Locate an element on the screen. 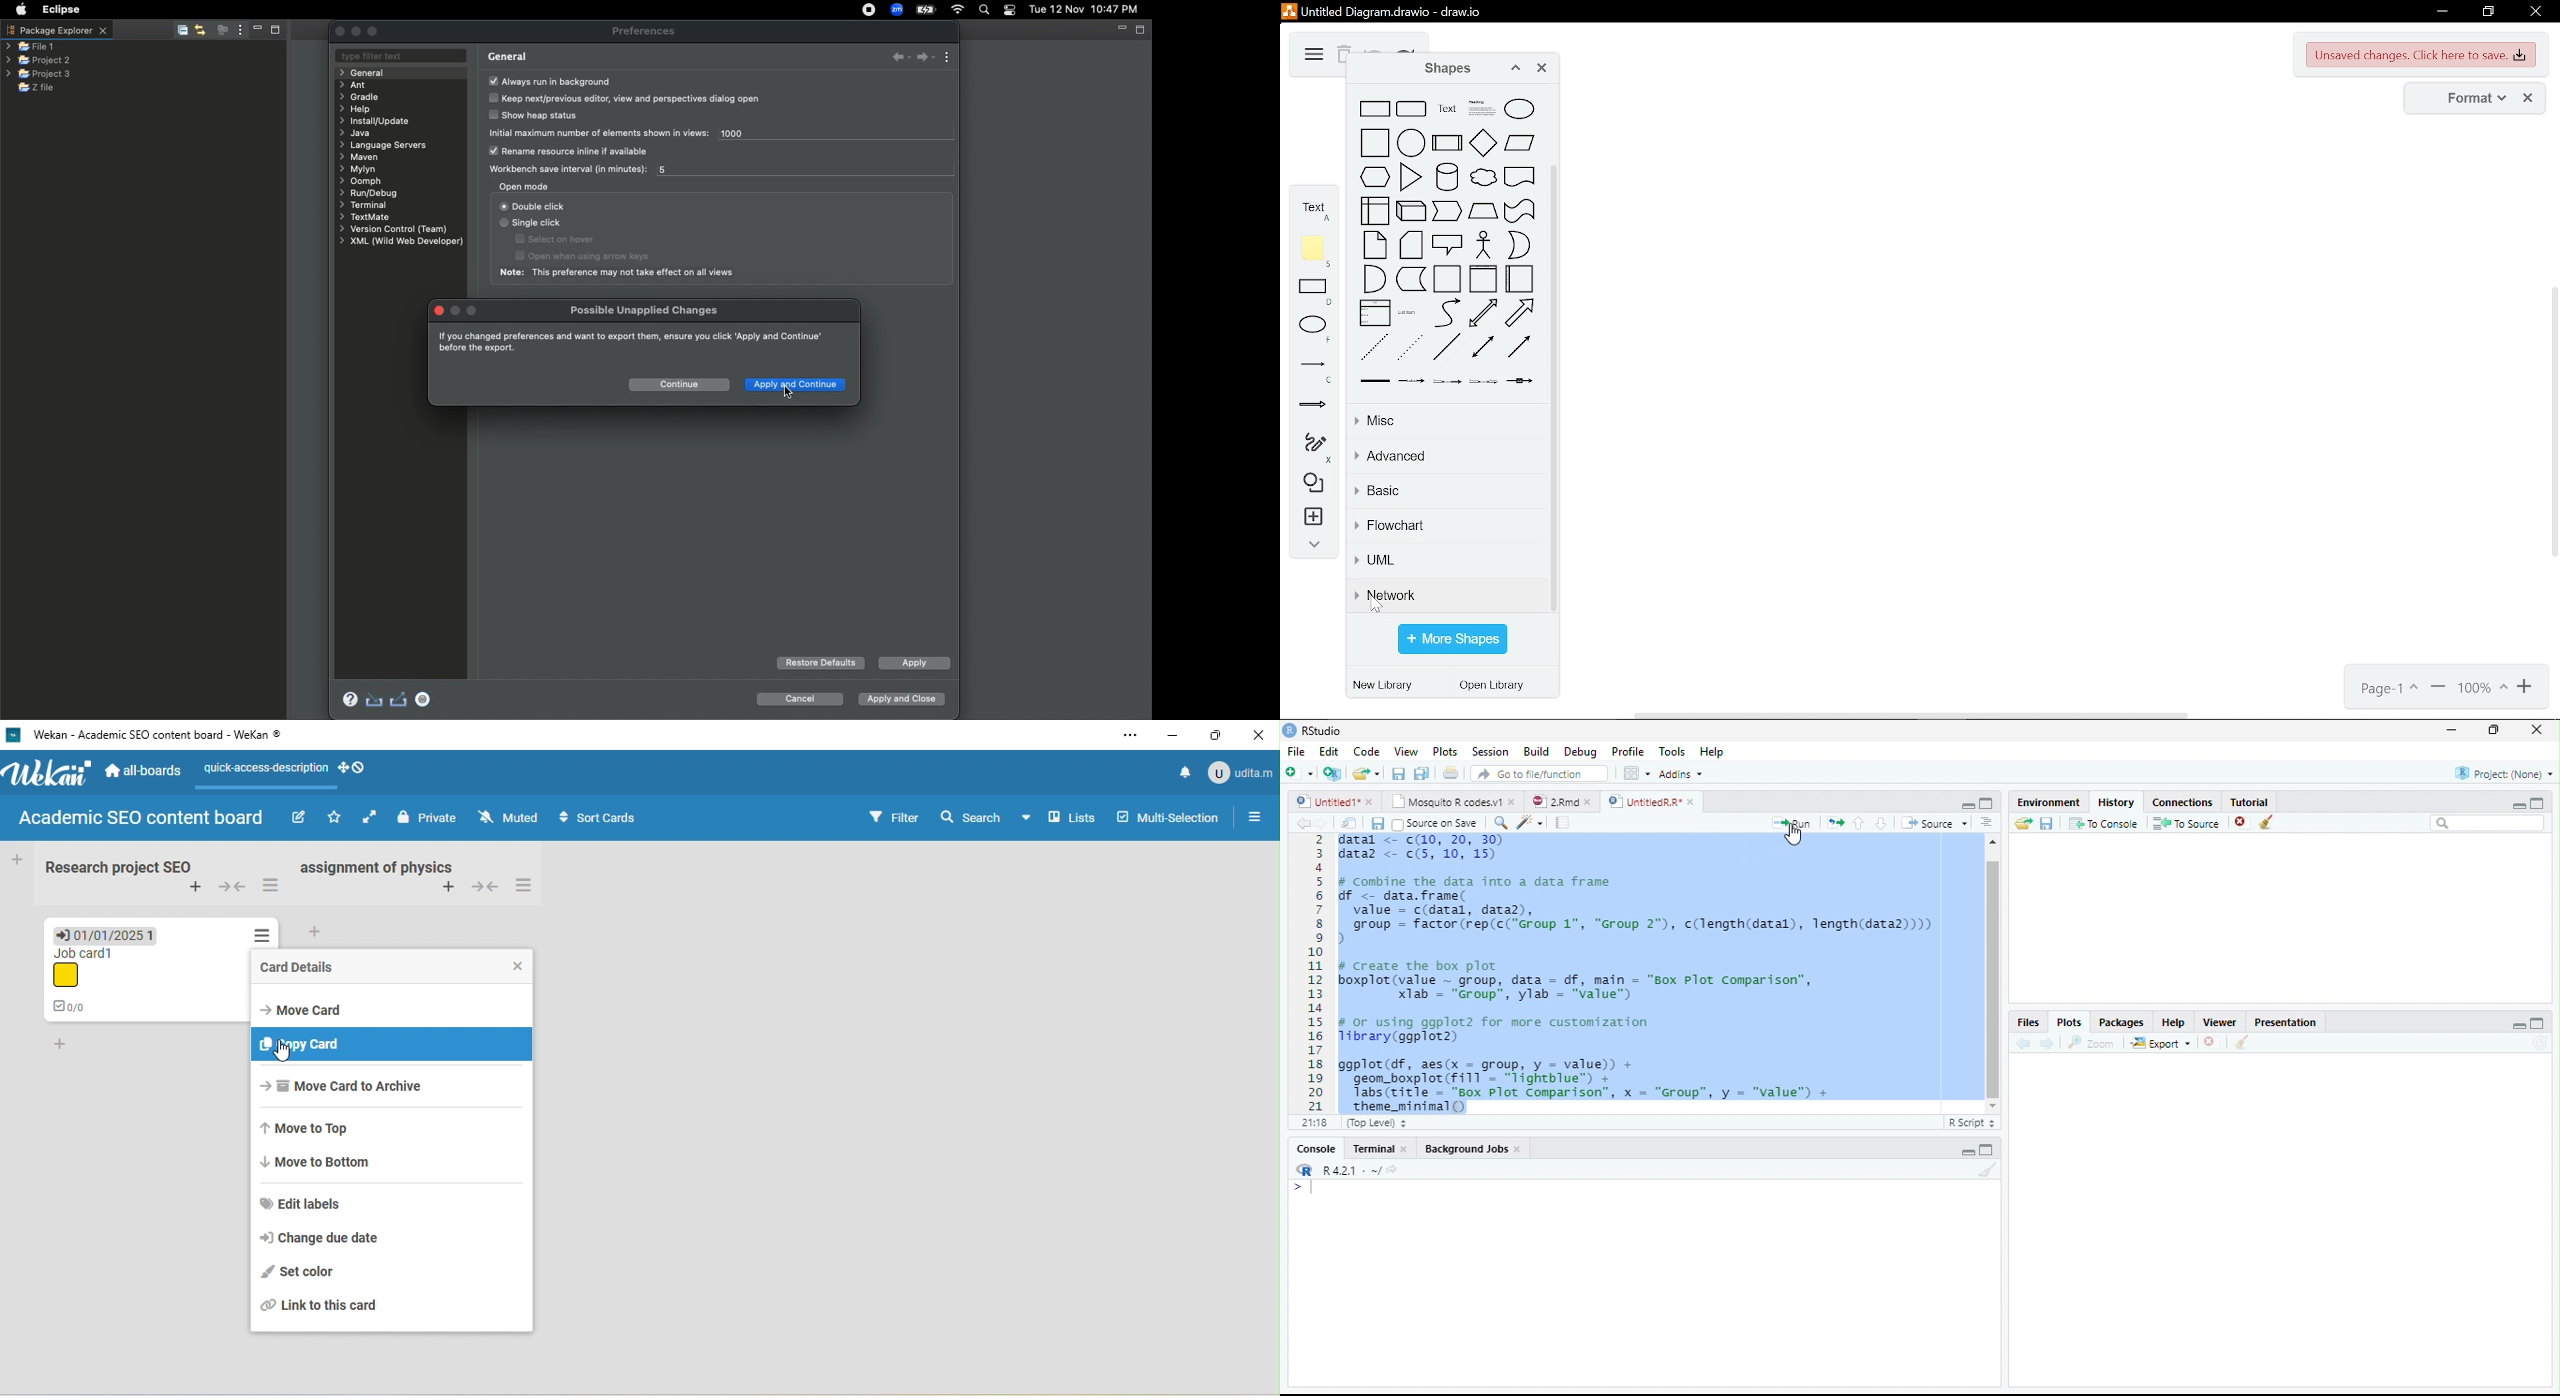  Build is located at coordinates (1535, 751).